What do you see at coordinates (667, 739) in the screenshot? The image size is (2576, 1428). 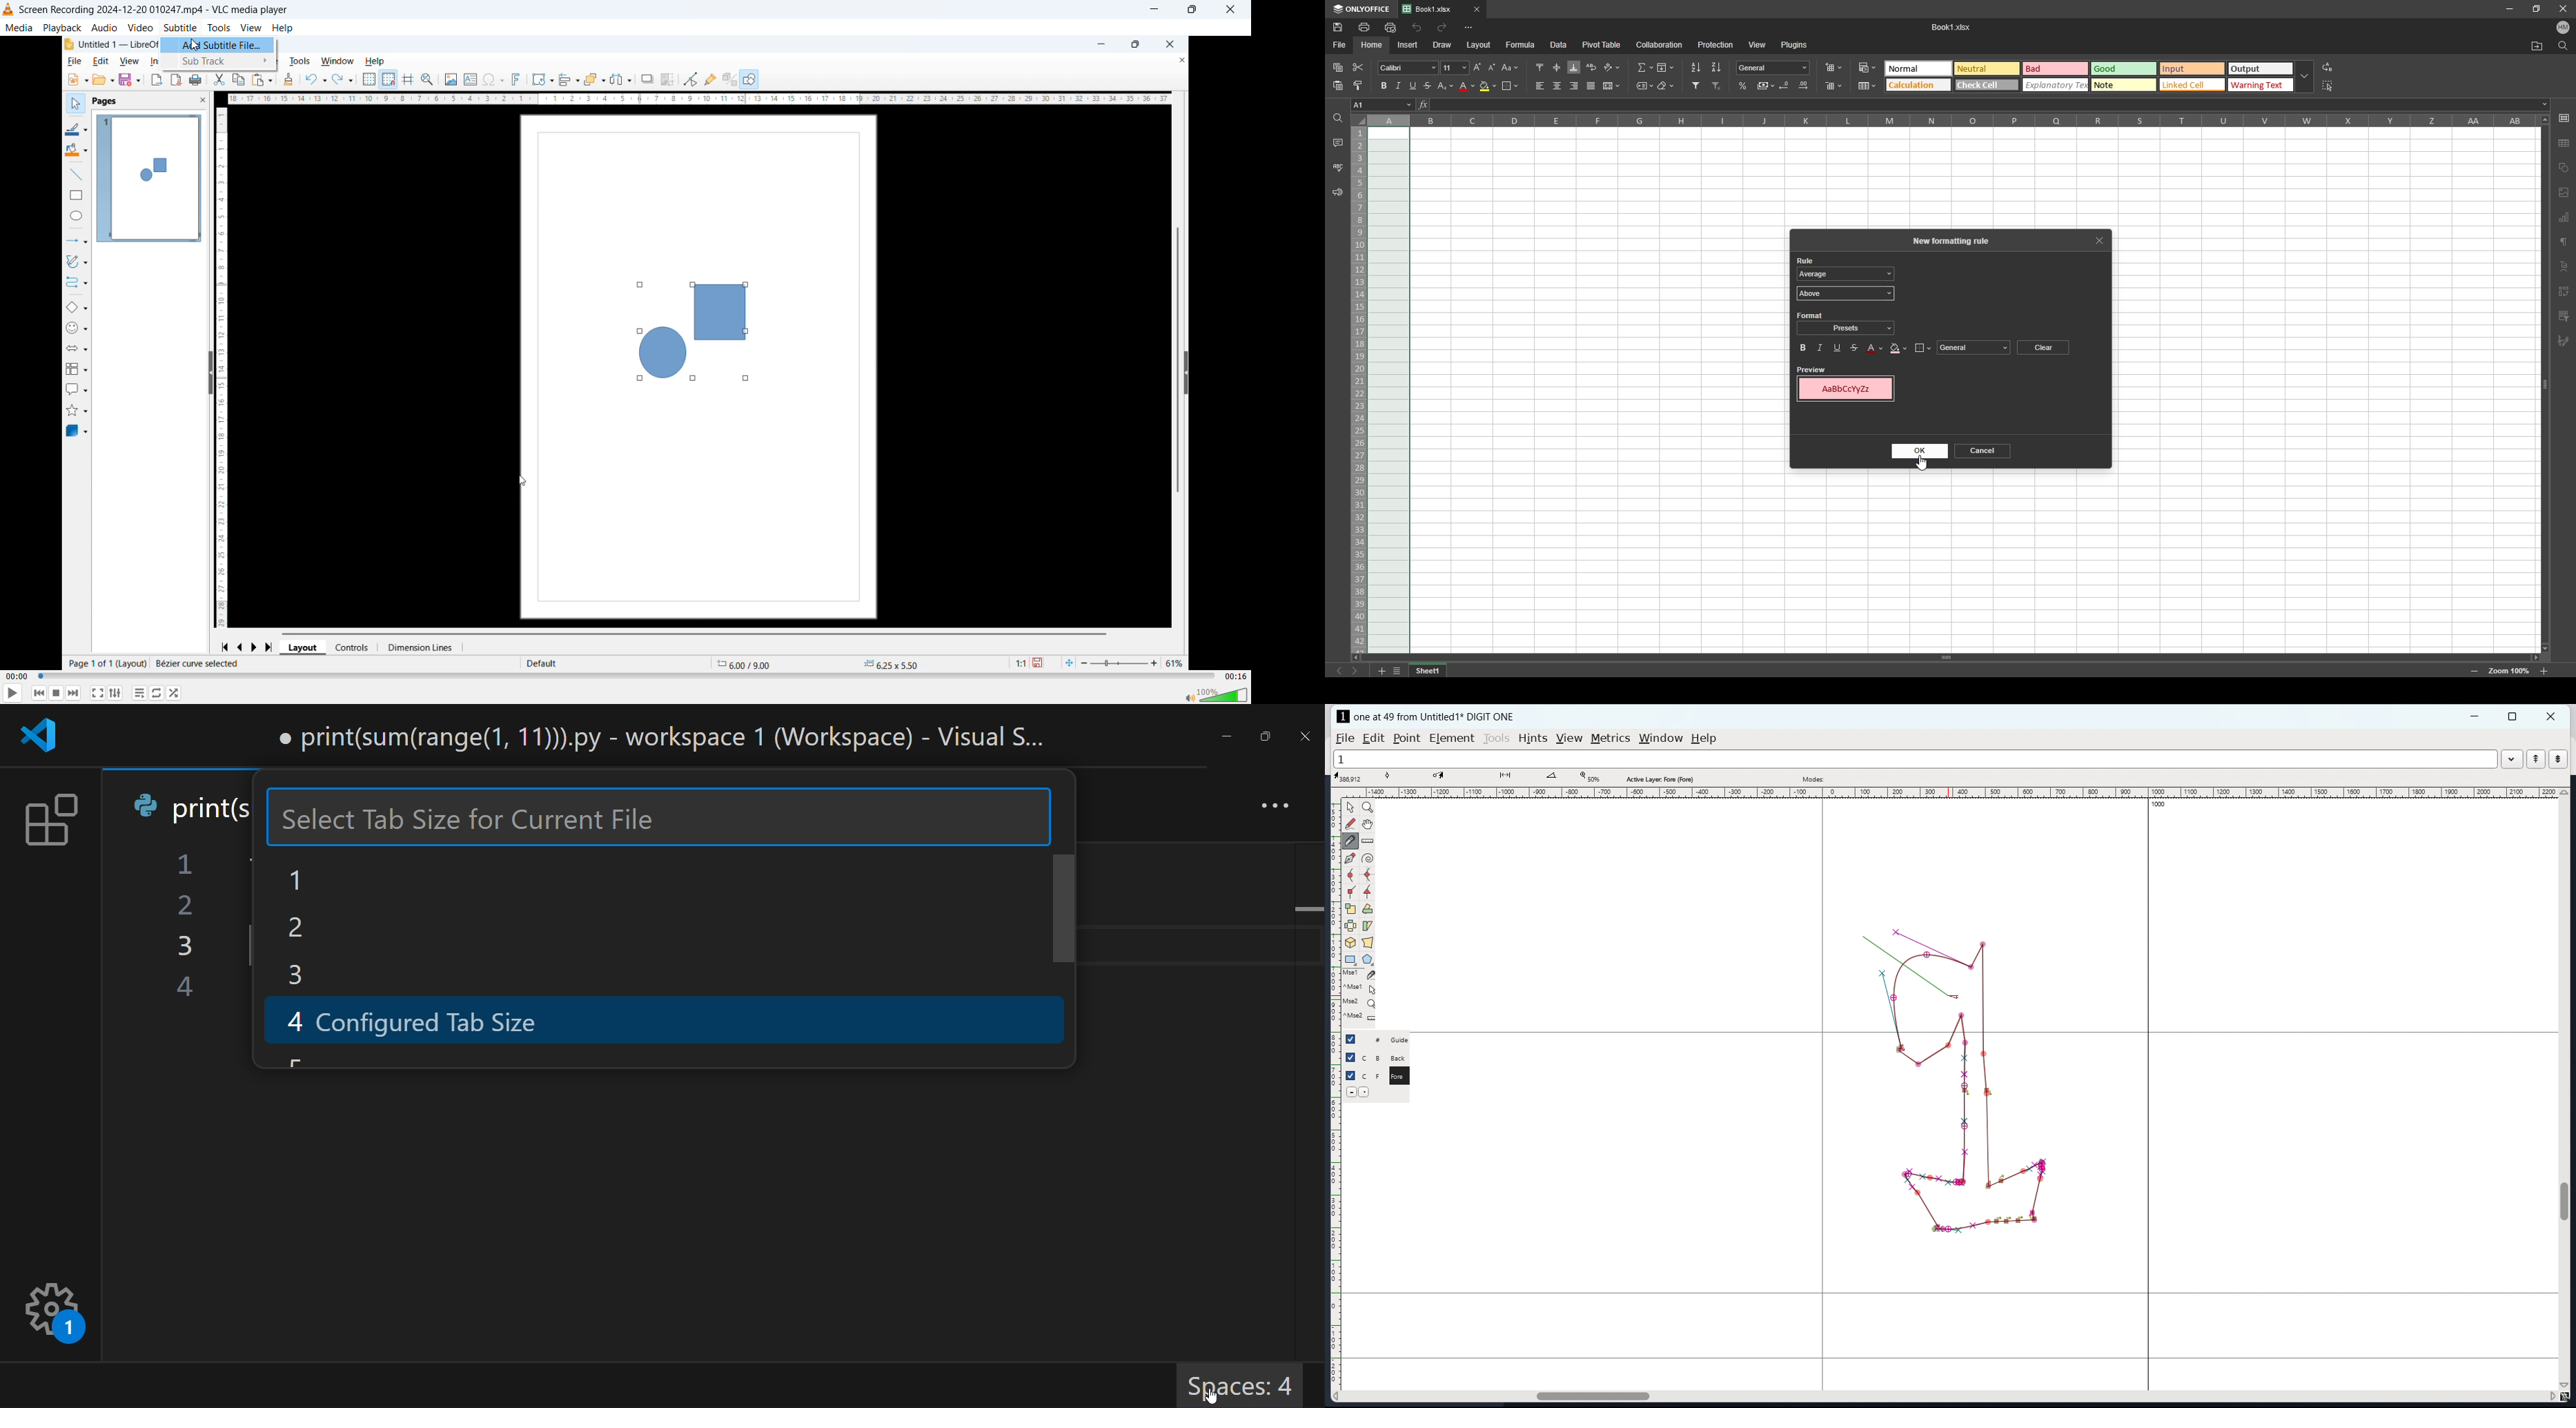 I see `title` at bounding box center [667, 739].